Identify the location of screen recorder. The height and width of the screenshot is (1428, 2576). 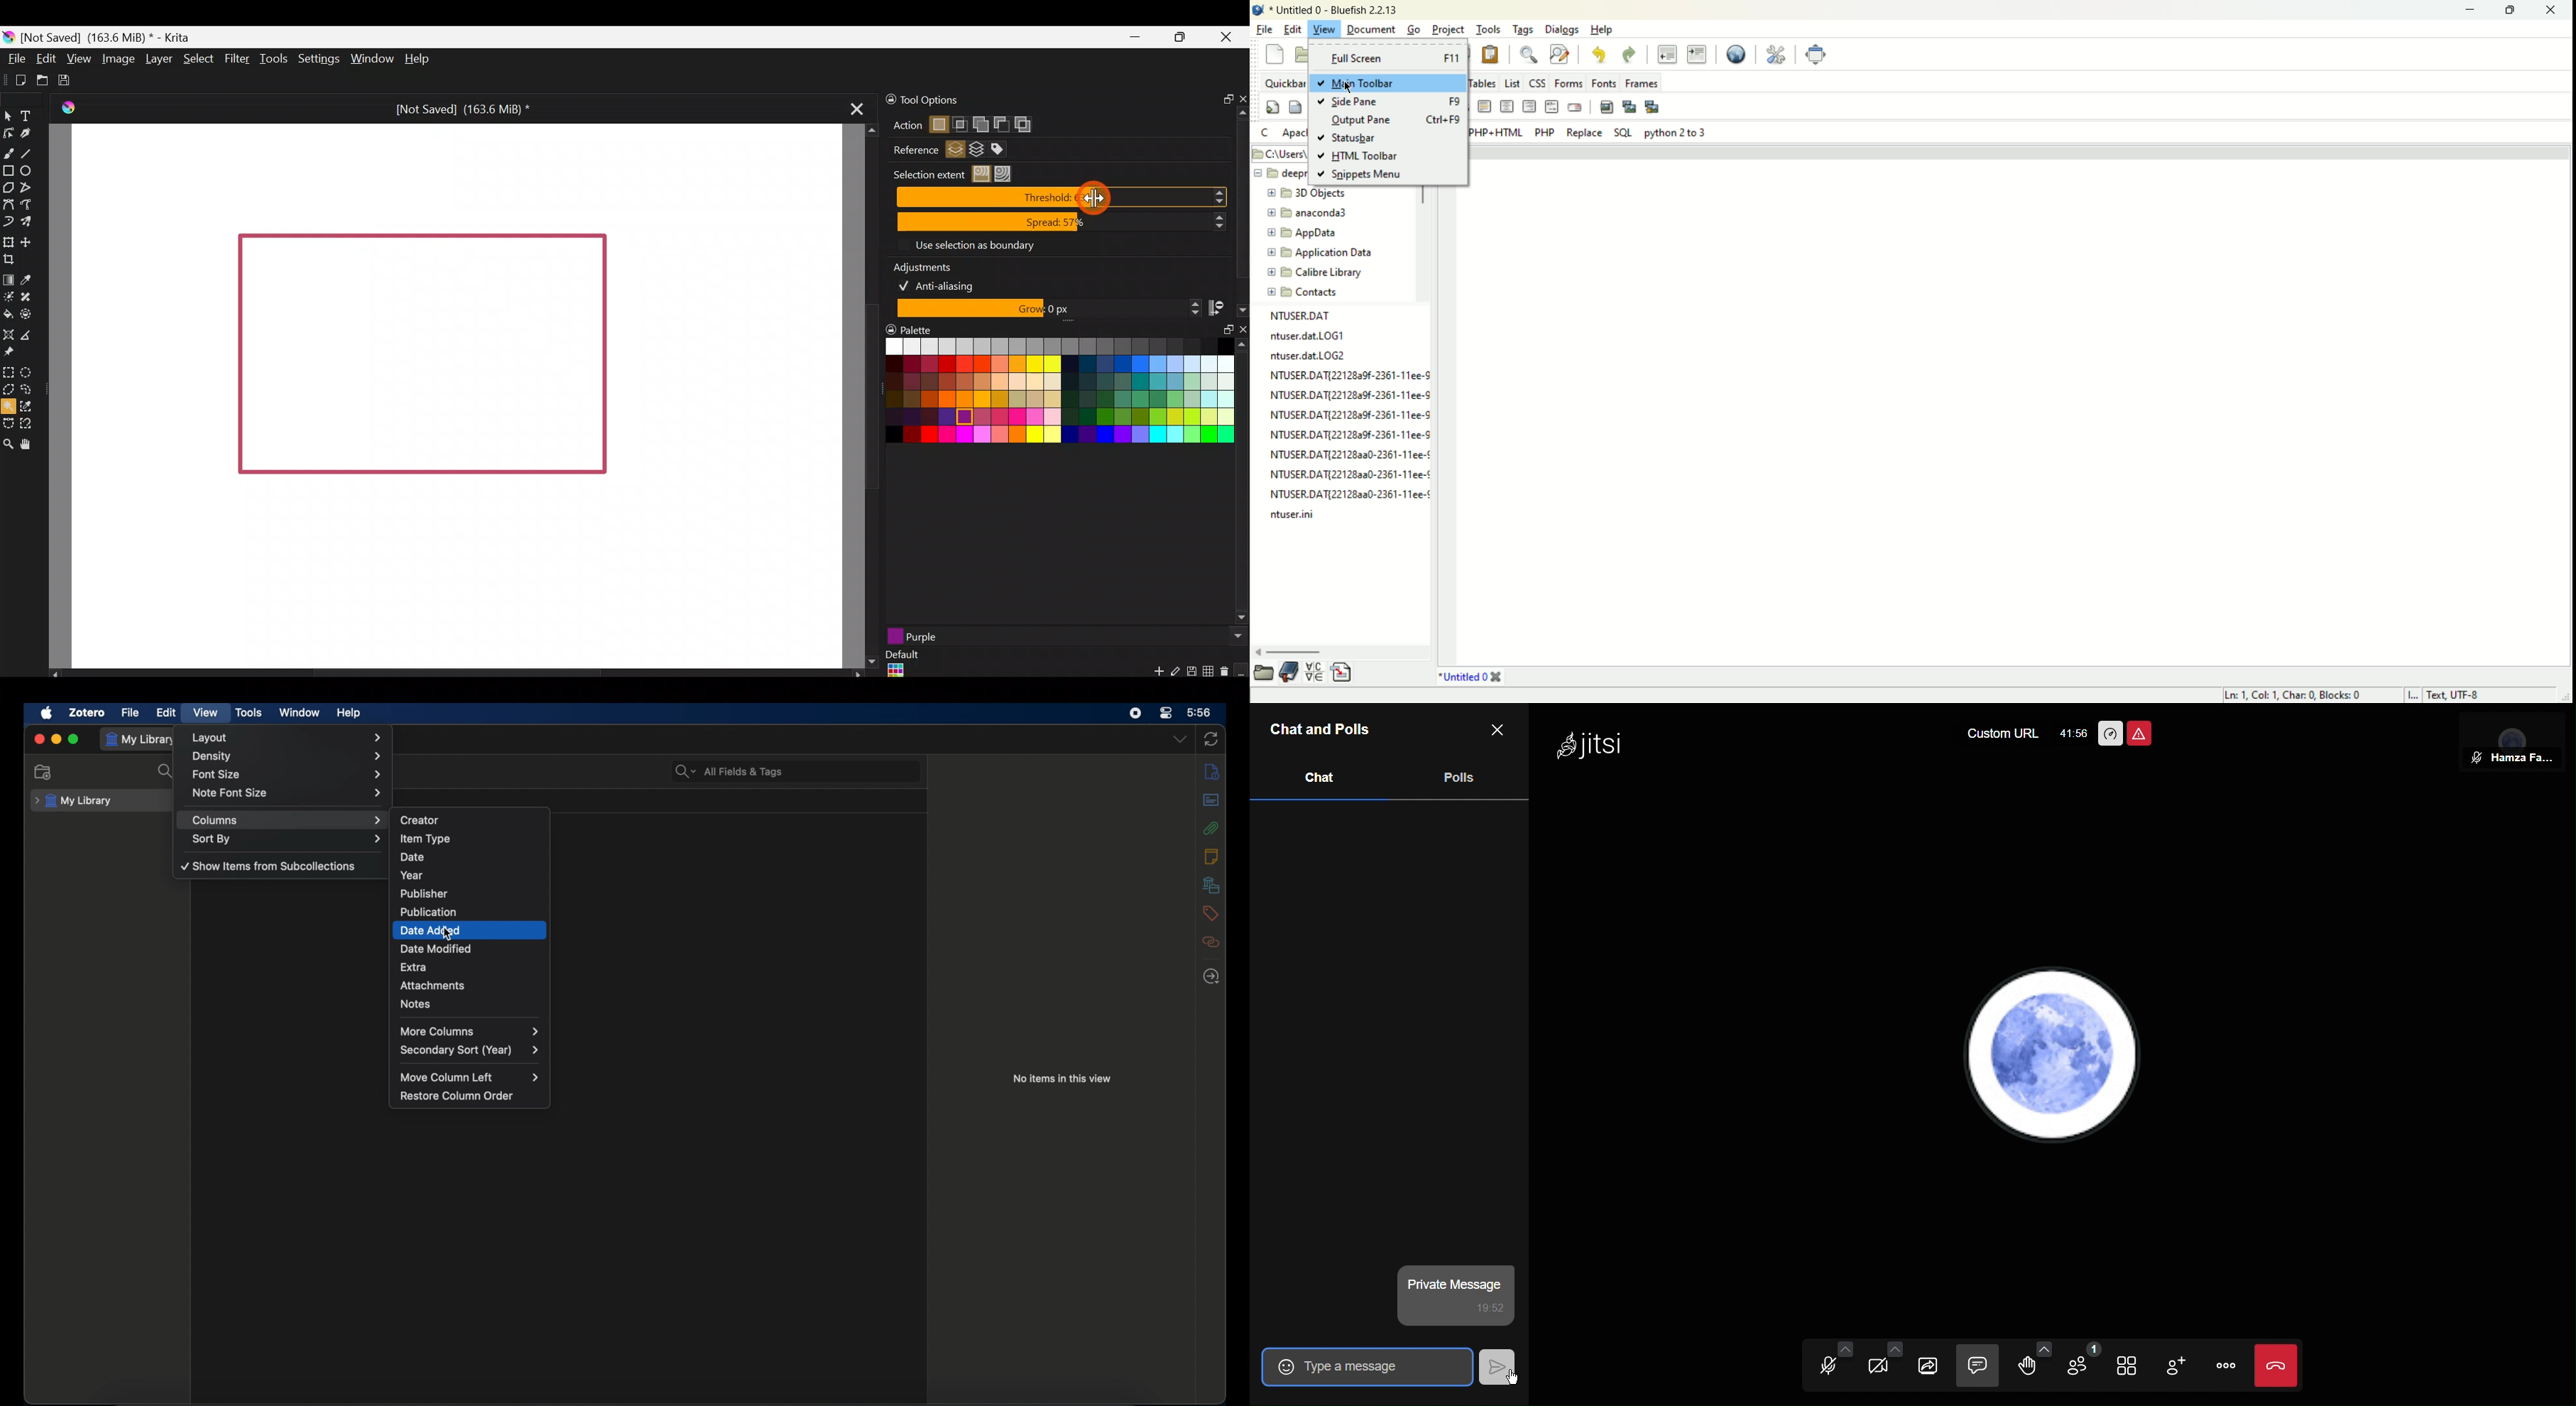
(1135, 713).